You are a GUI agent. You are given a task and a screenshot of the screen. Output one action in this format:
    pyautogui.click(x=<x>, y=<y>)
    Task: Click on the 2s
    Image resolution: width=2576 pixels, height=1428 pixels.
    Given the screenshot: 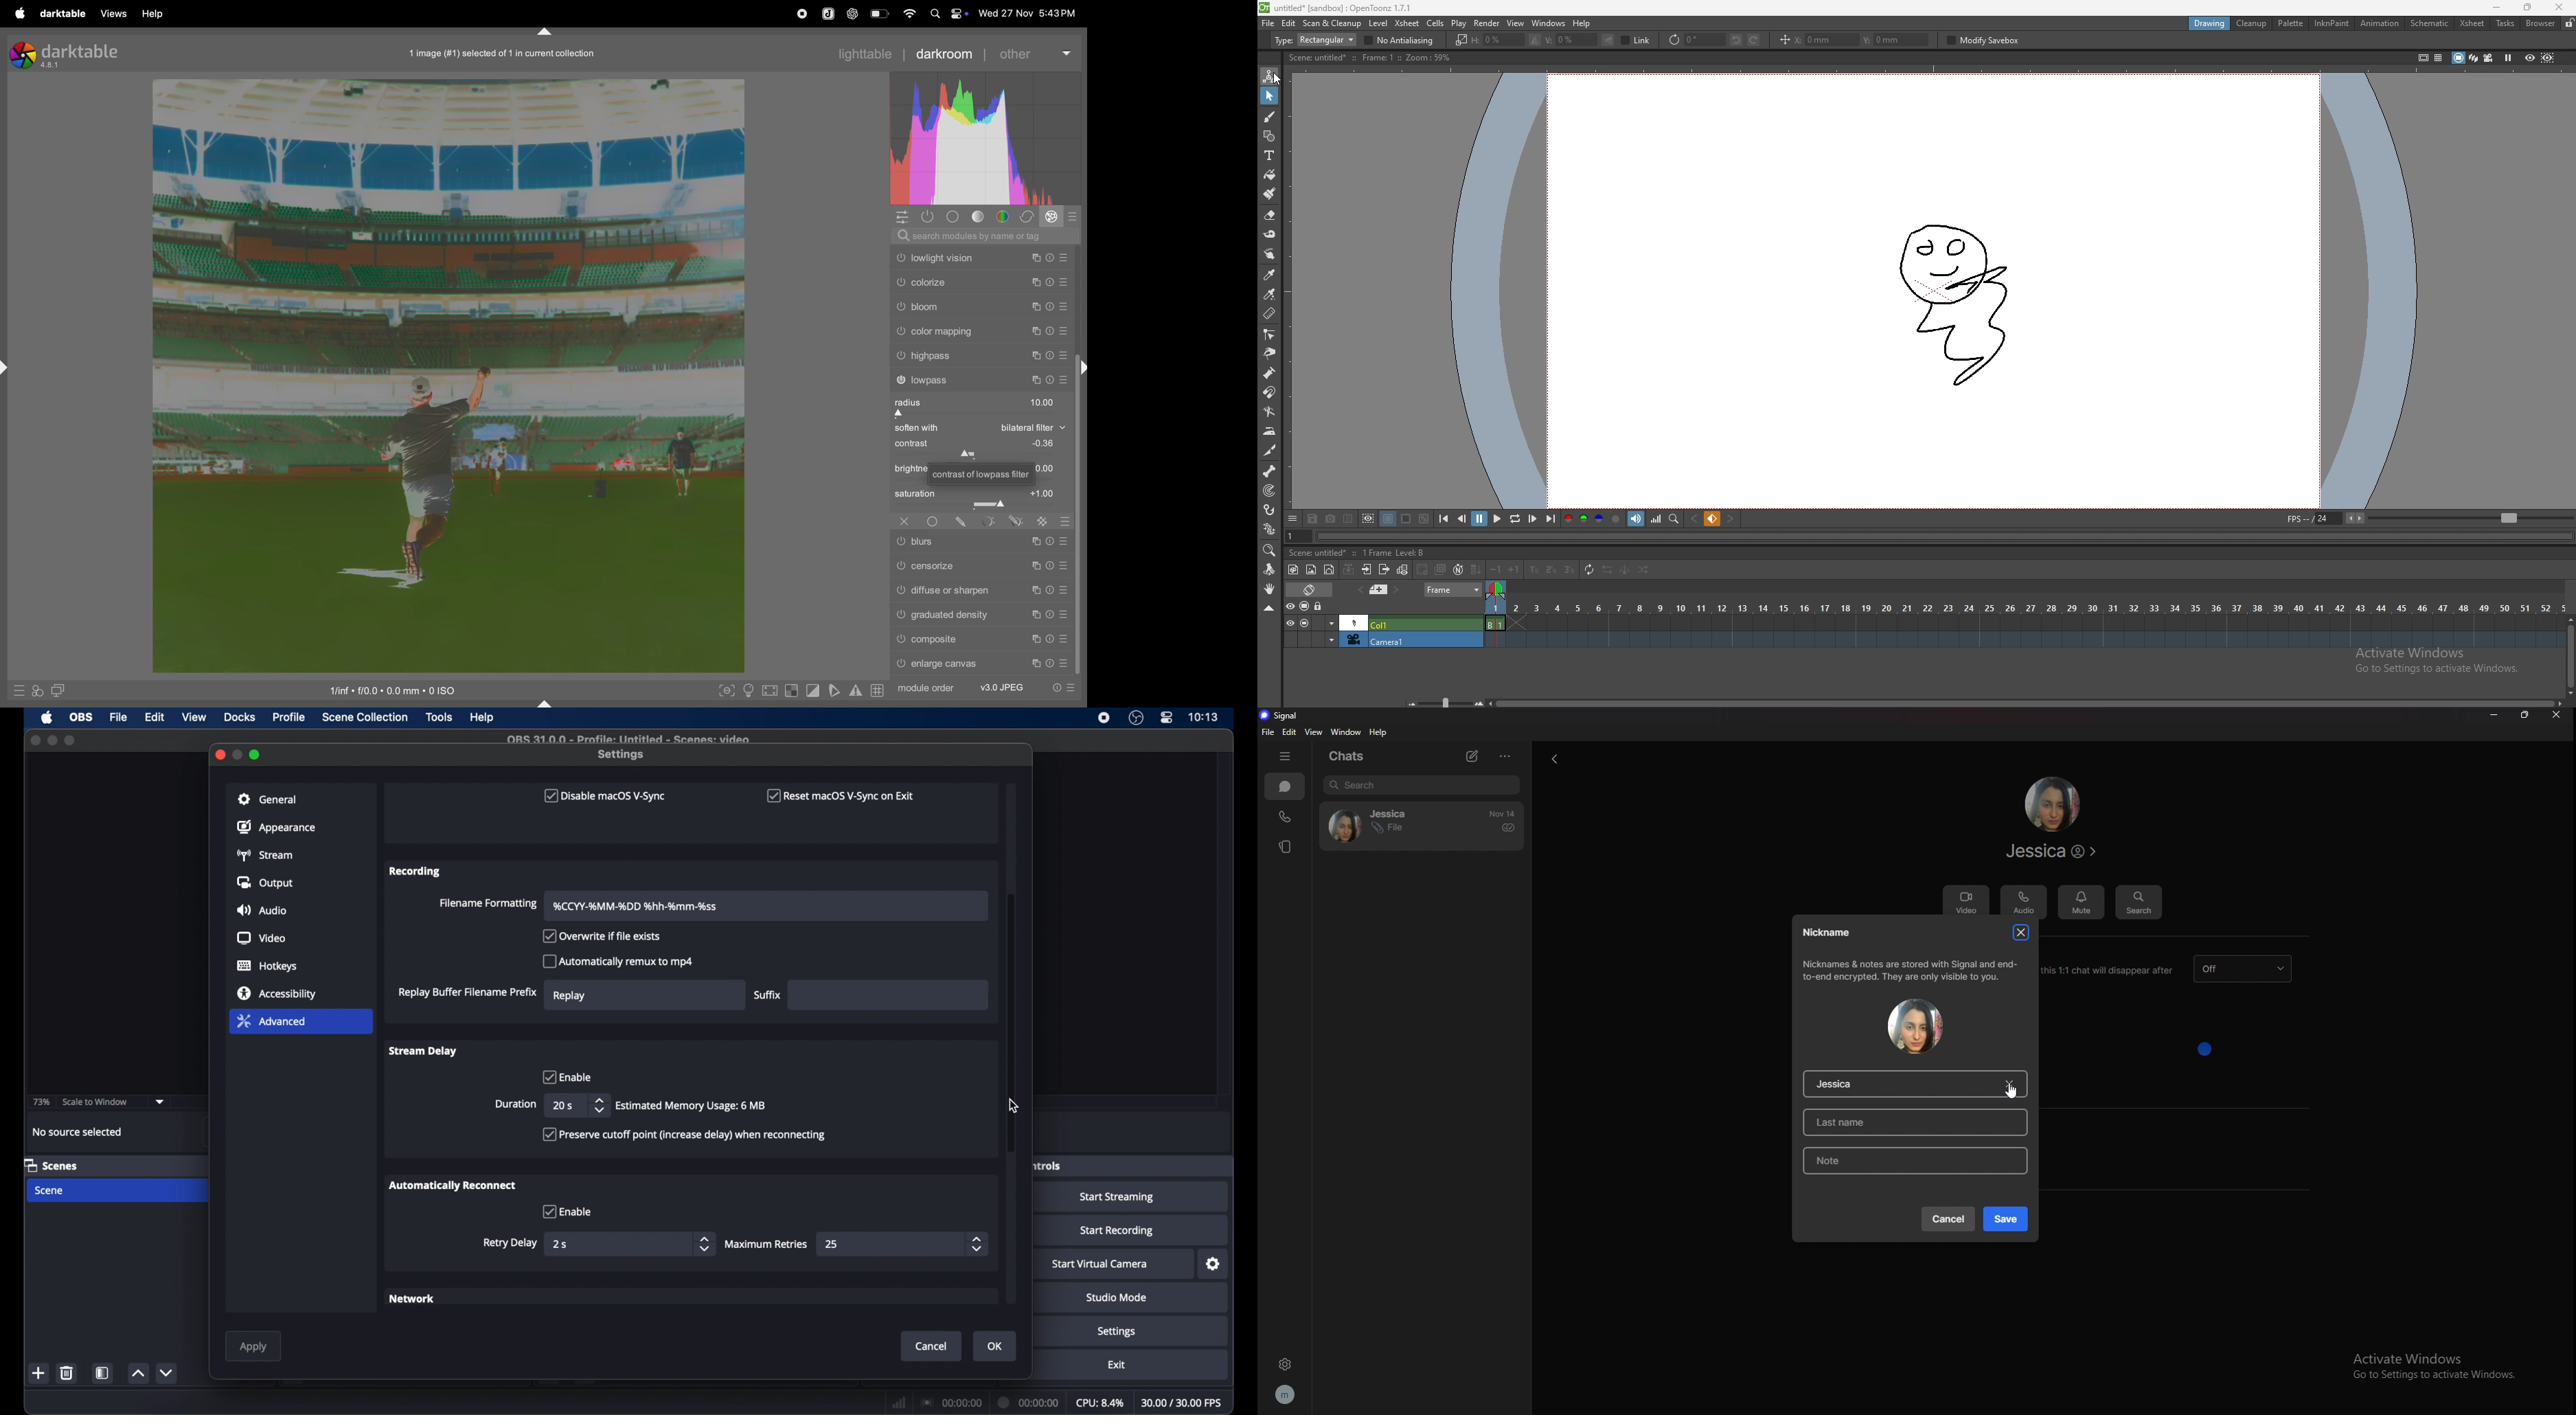 What is the action you would take?
    pyautogui.click(x=561, y=1244)
    